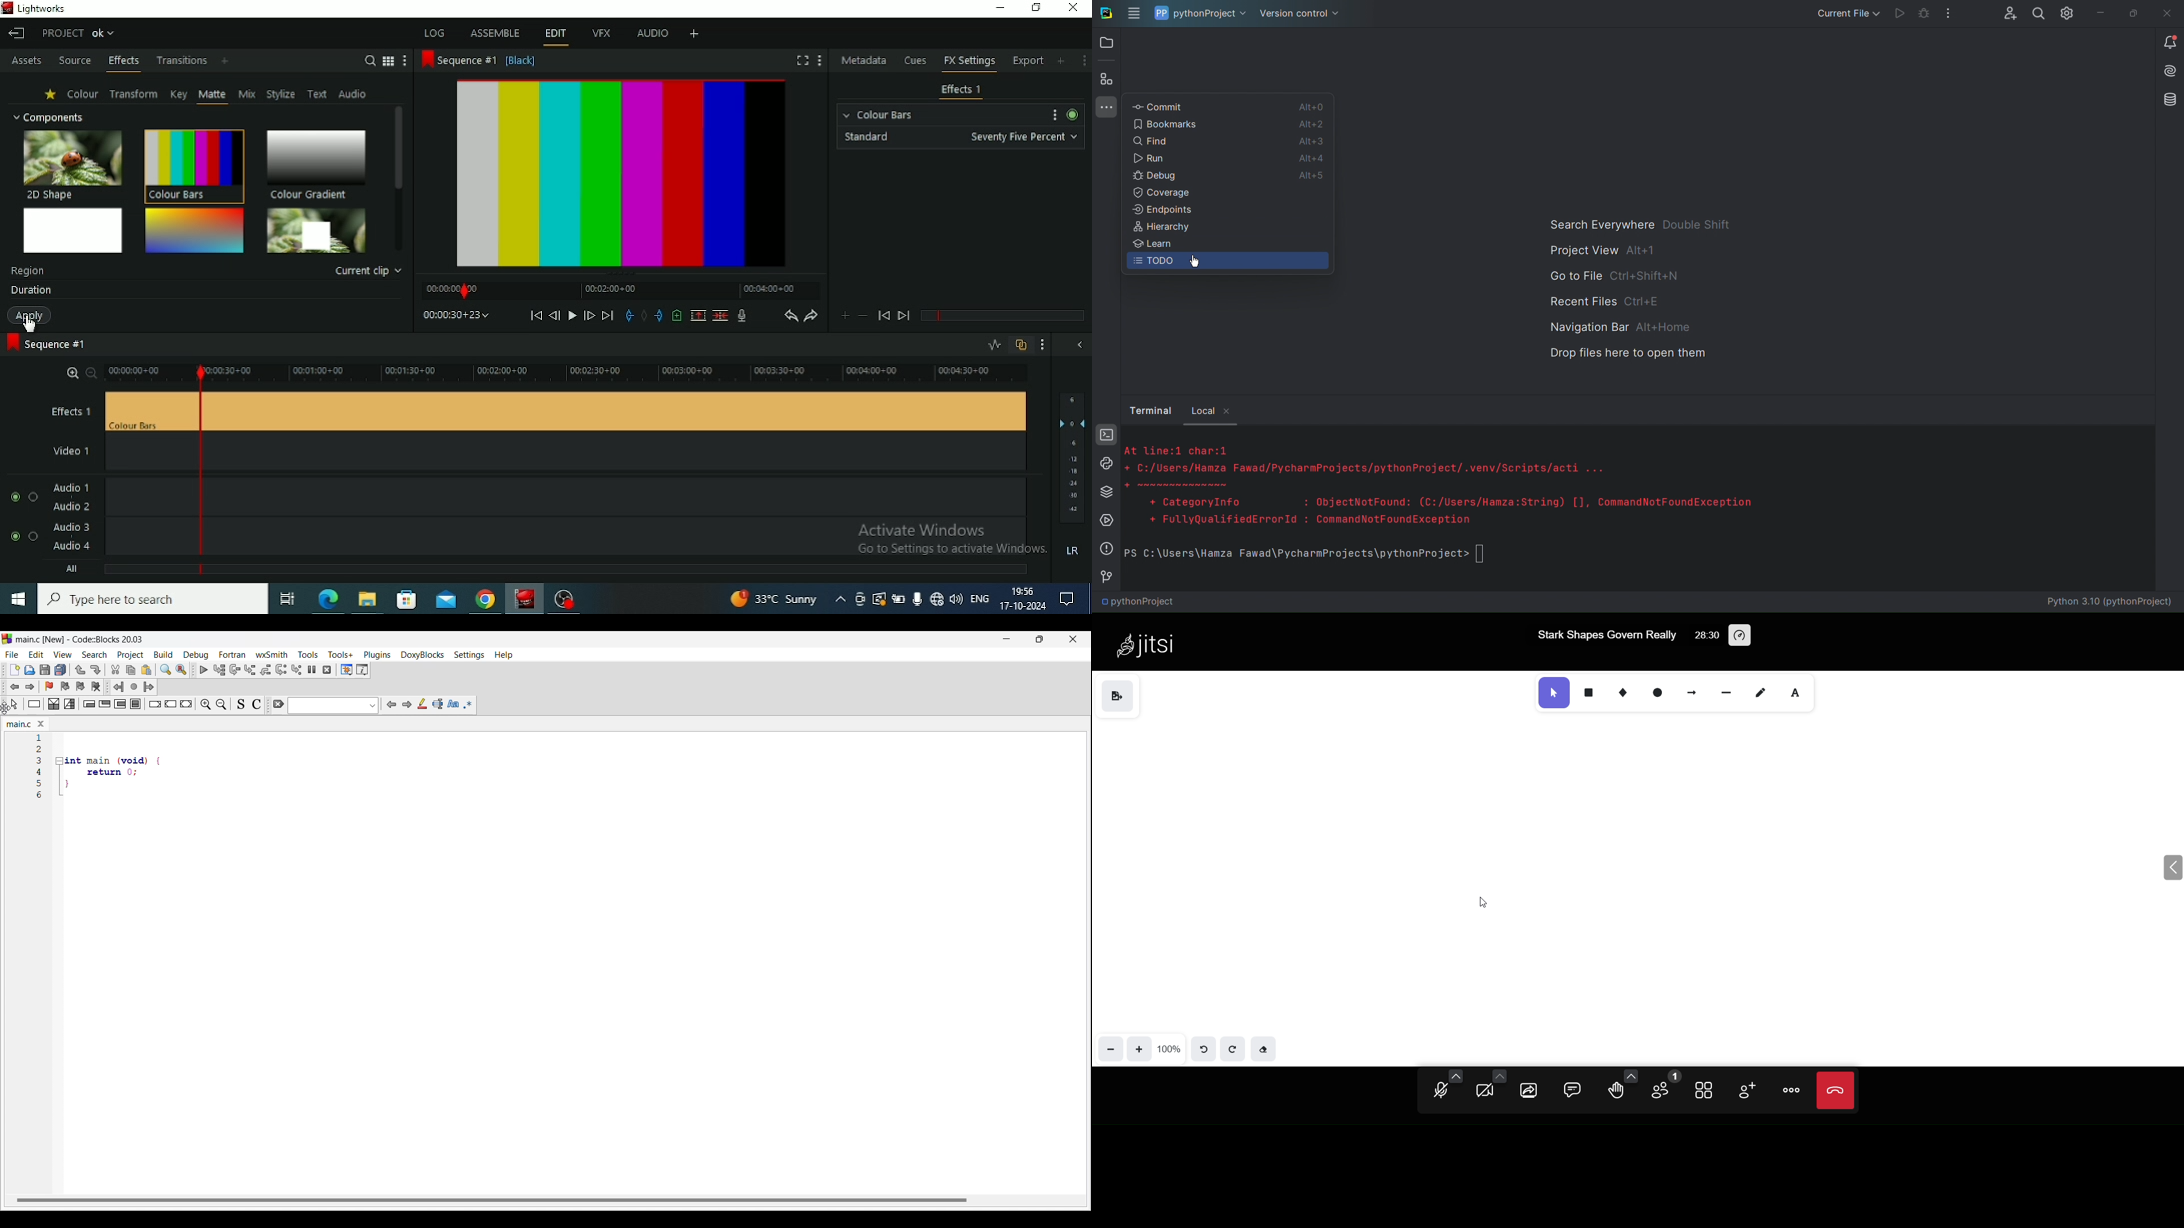 This screenshot has width=2184, height=1232. What do you see at coordinates (312, 669) in the screenshot?
I see `Break debugger` at bounding box center [312, 669].